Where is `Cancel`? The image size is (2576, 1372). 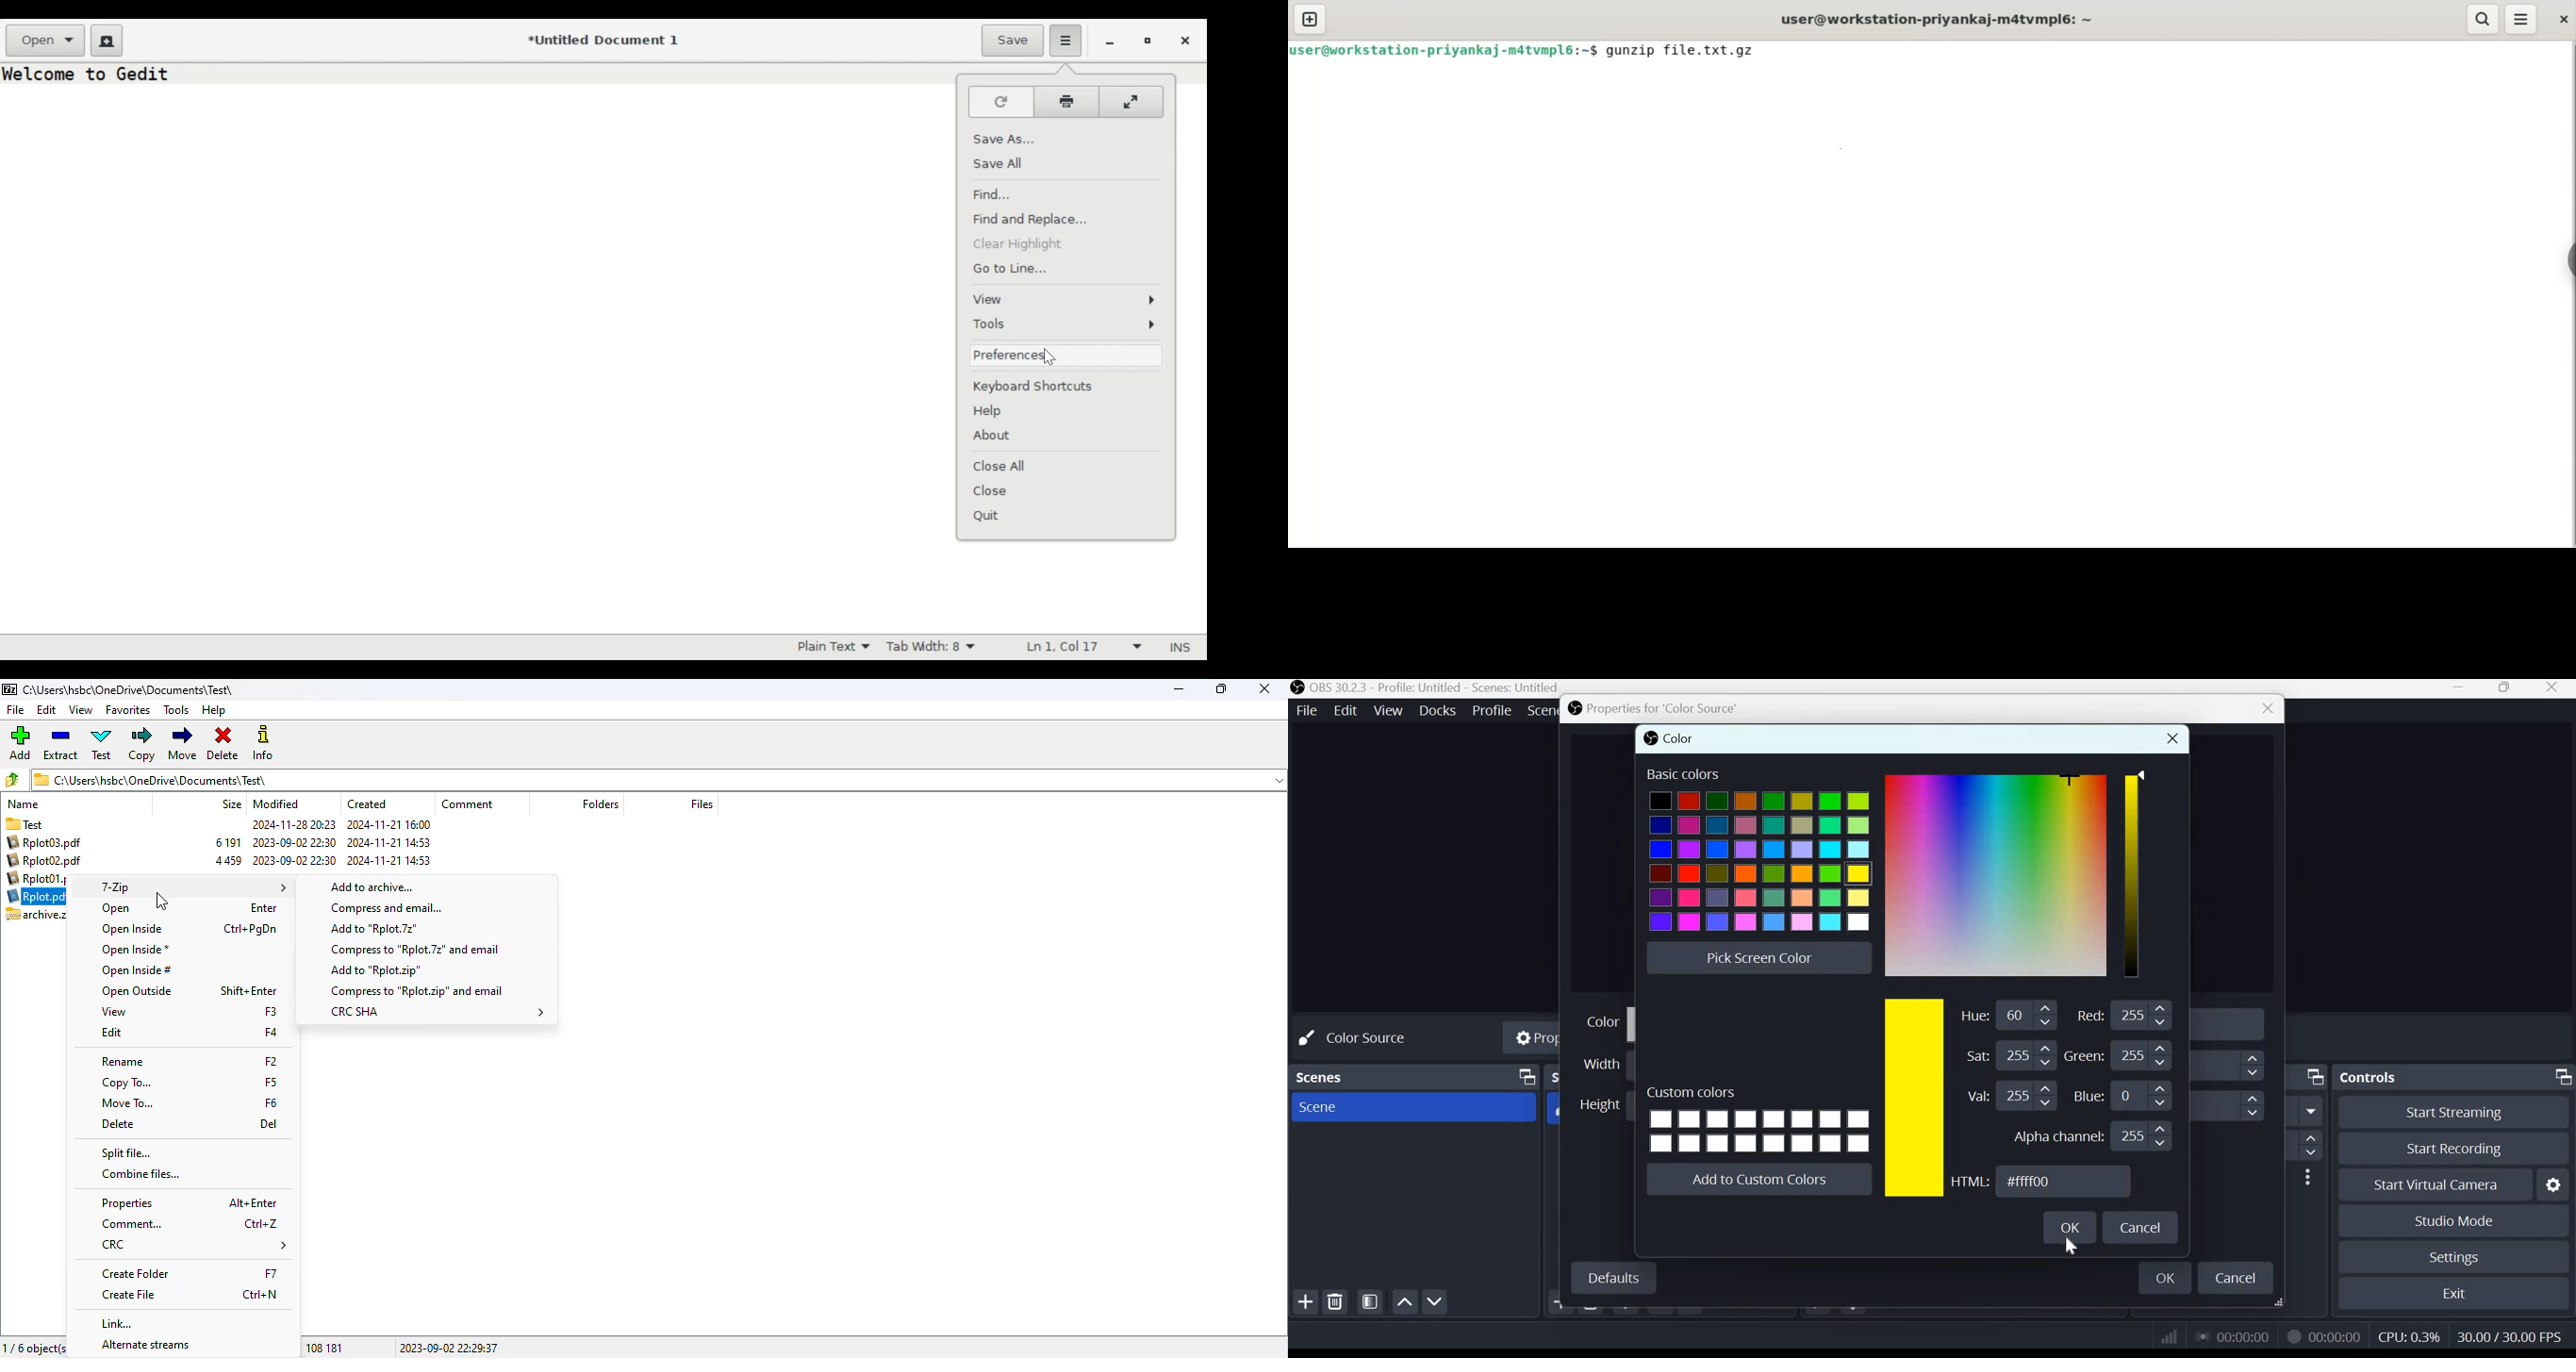
Cancel is located at coordinates (2140, 1226).